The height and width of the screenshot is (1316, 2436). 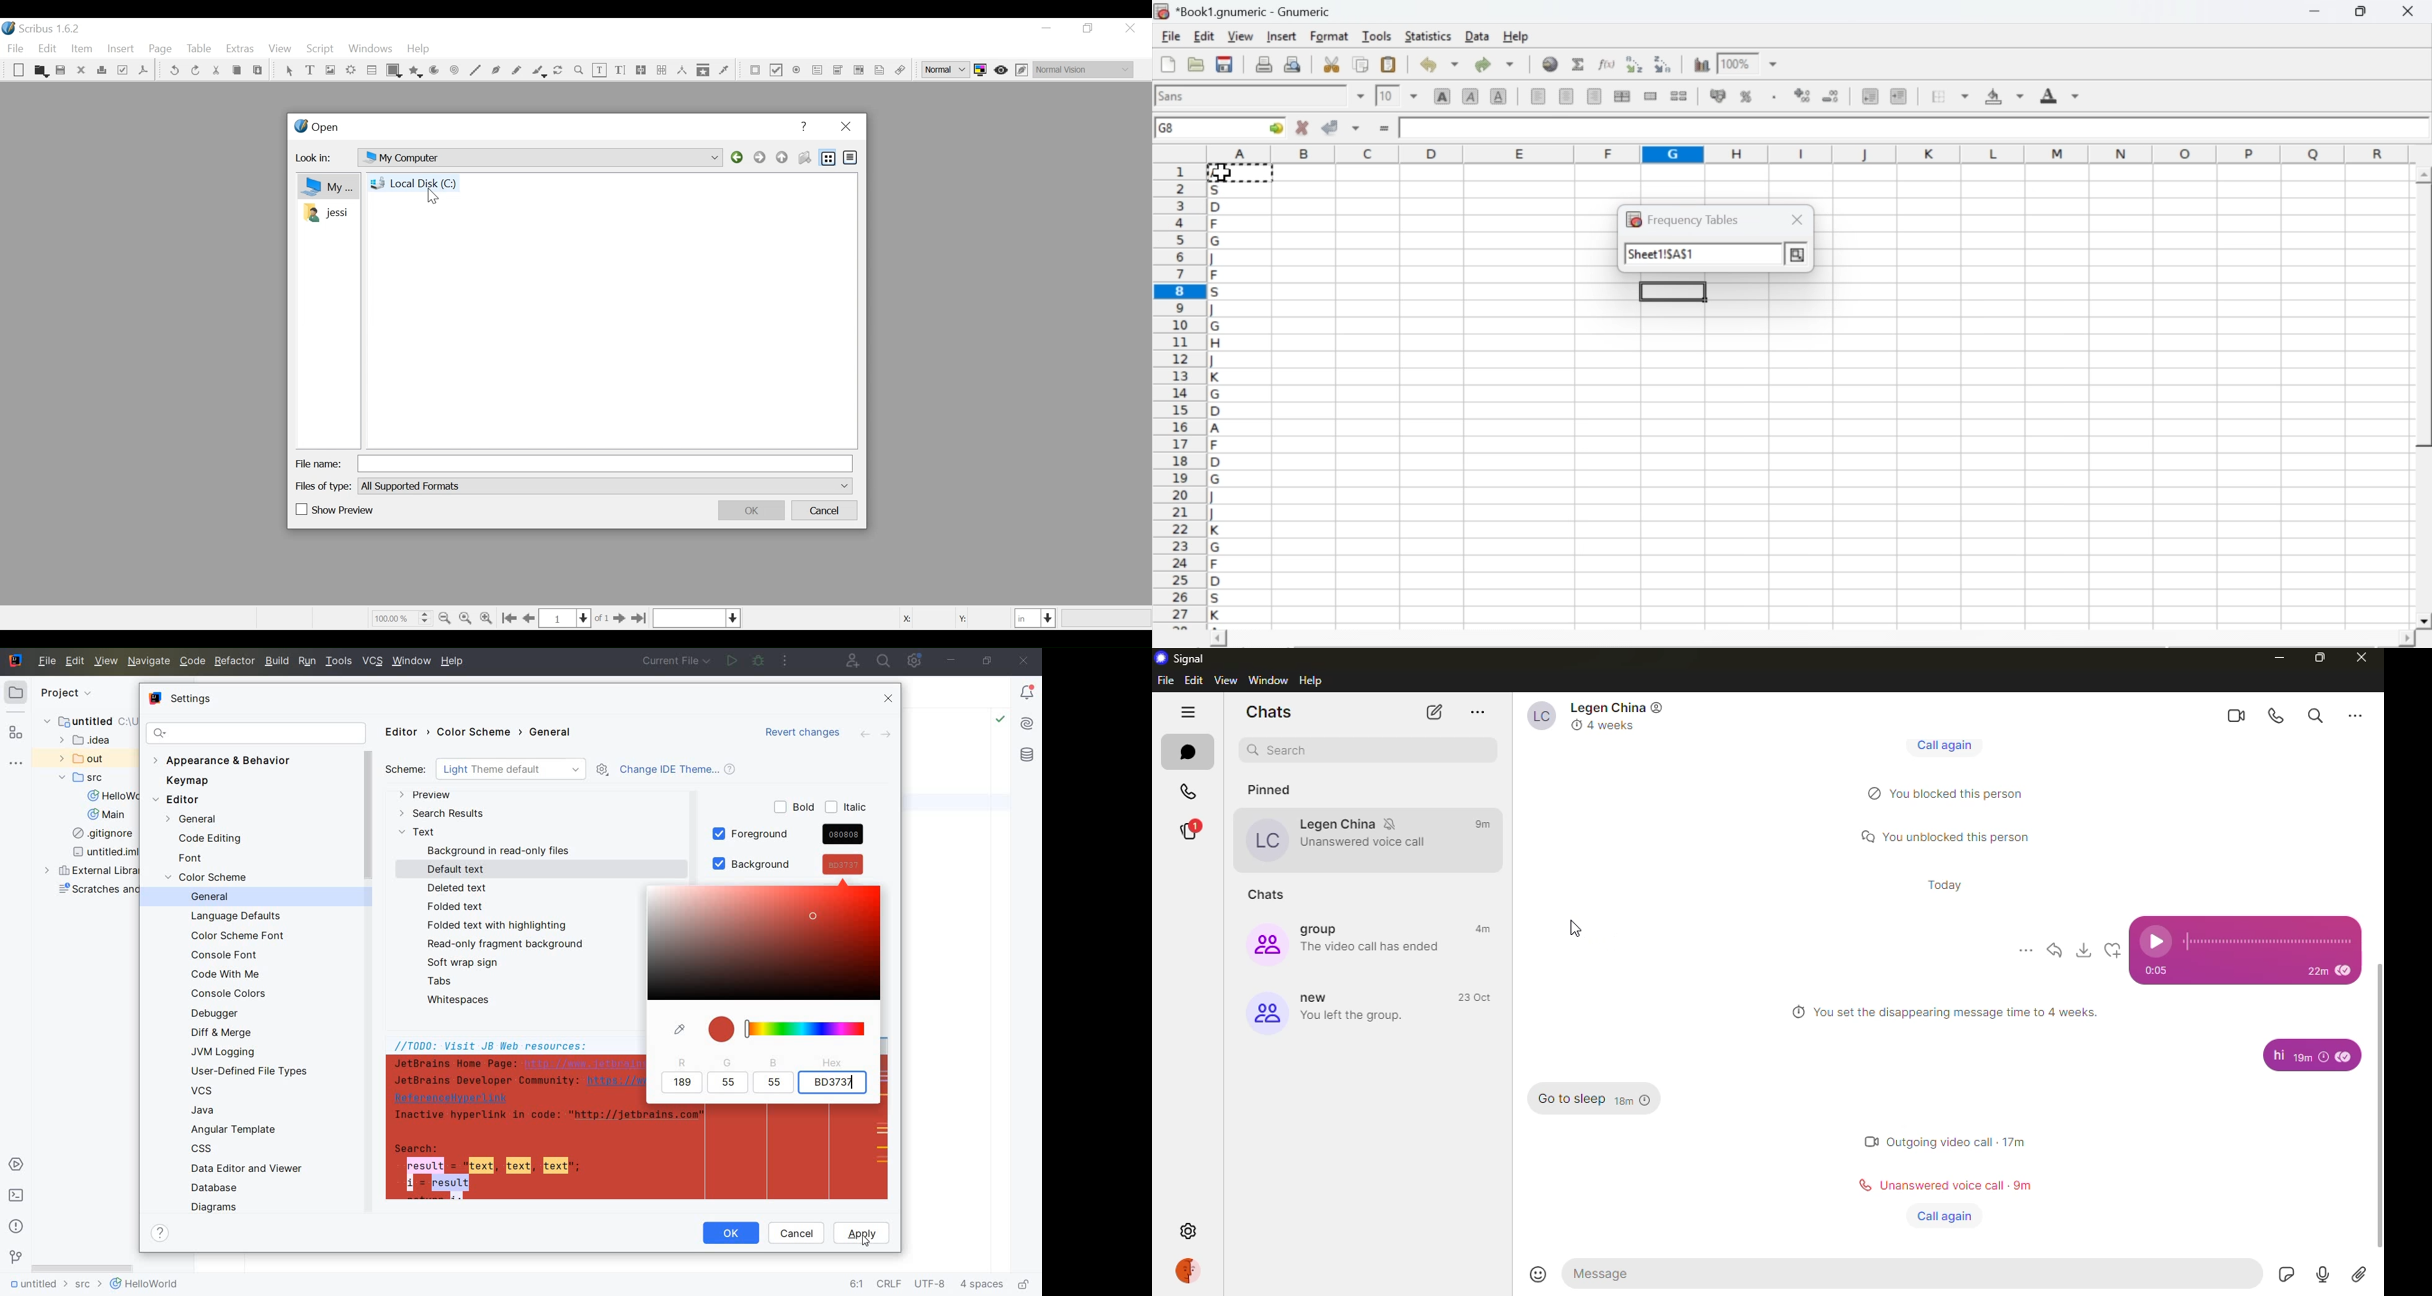 I want to click on Spiral , so click(x=453, y=71).